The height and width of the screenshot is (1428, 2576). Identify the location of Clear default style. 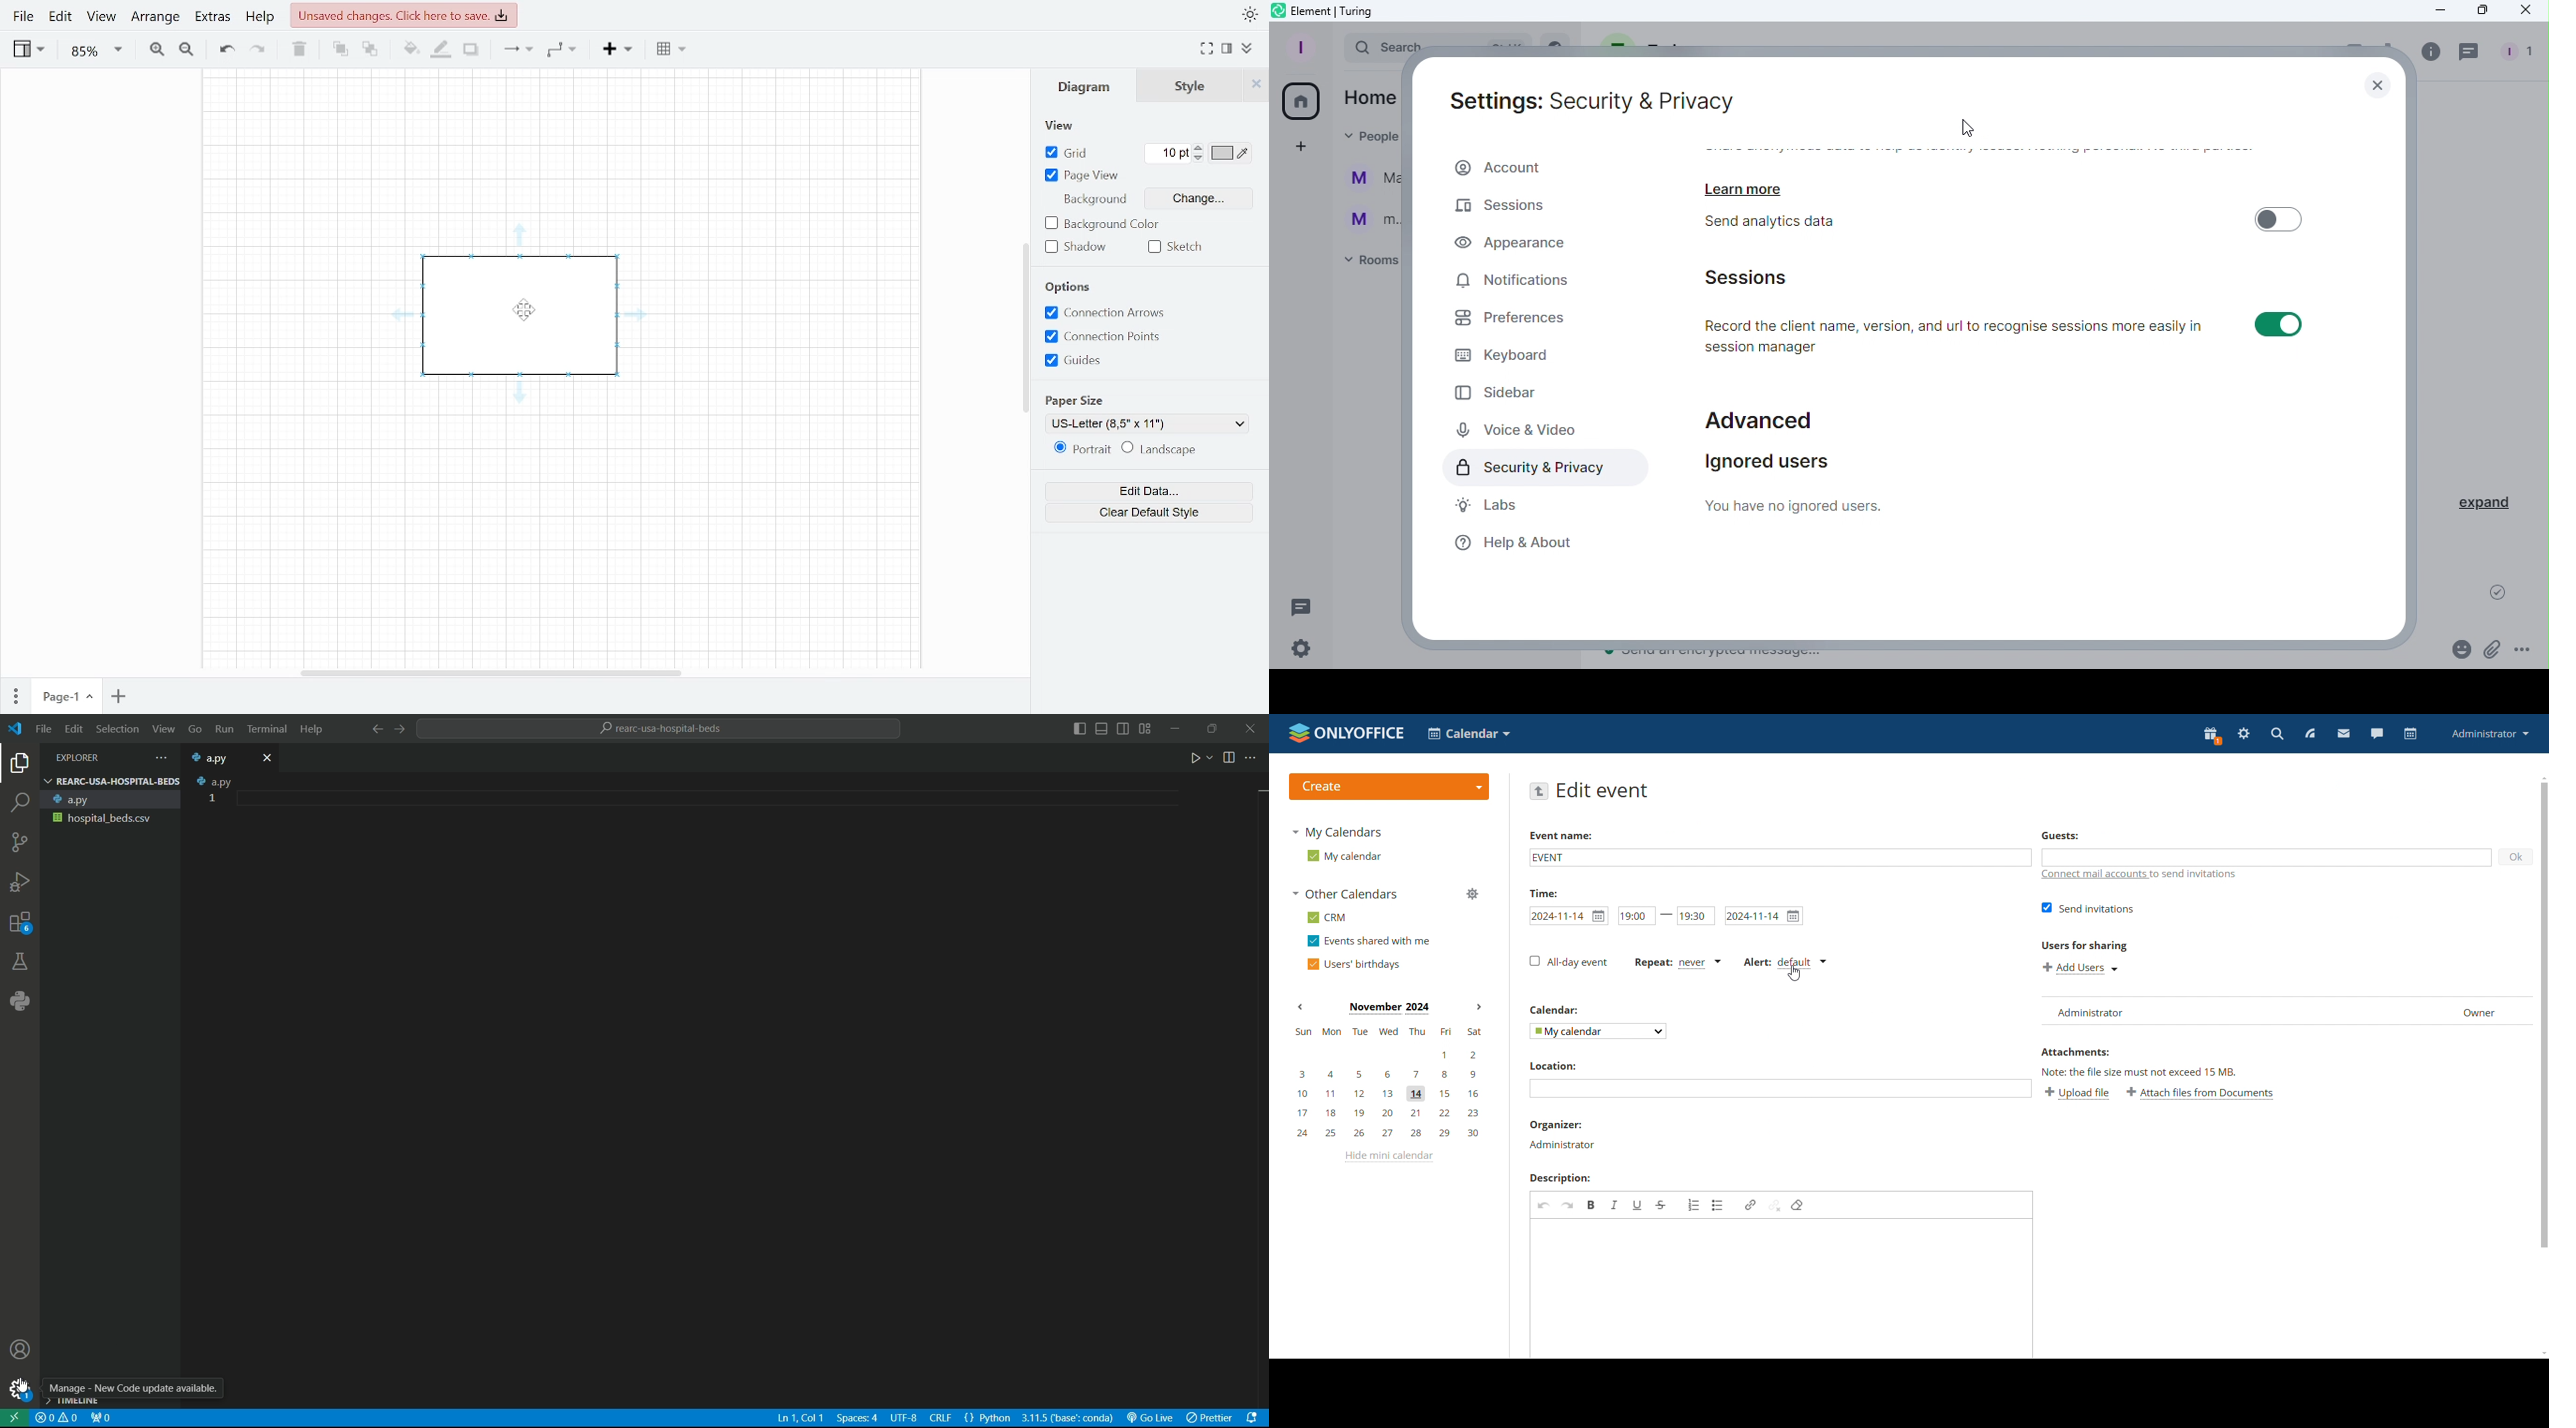
(1144, 512).